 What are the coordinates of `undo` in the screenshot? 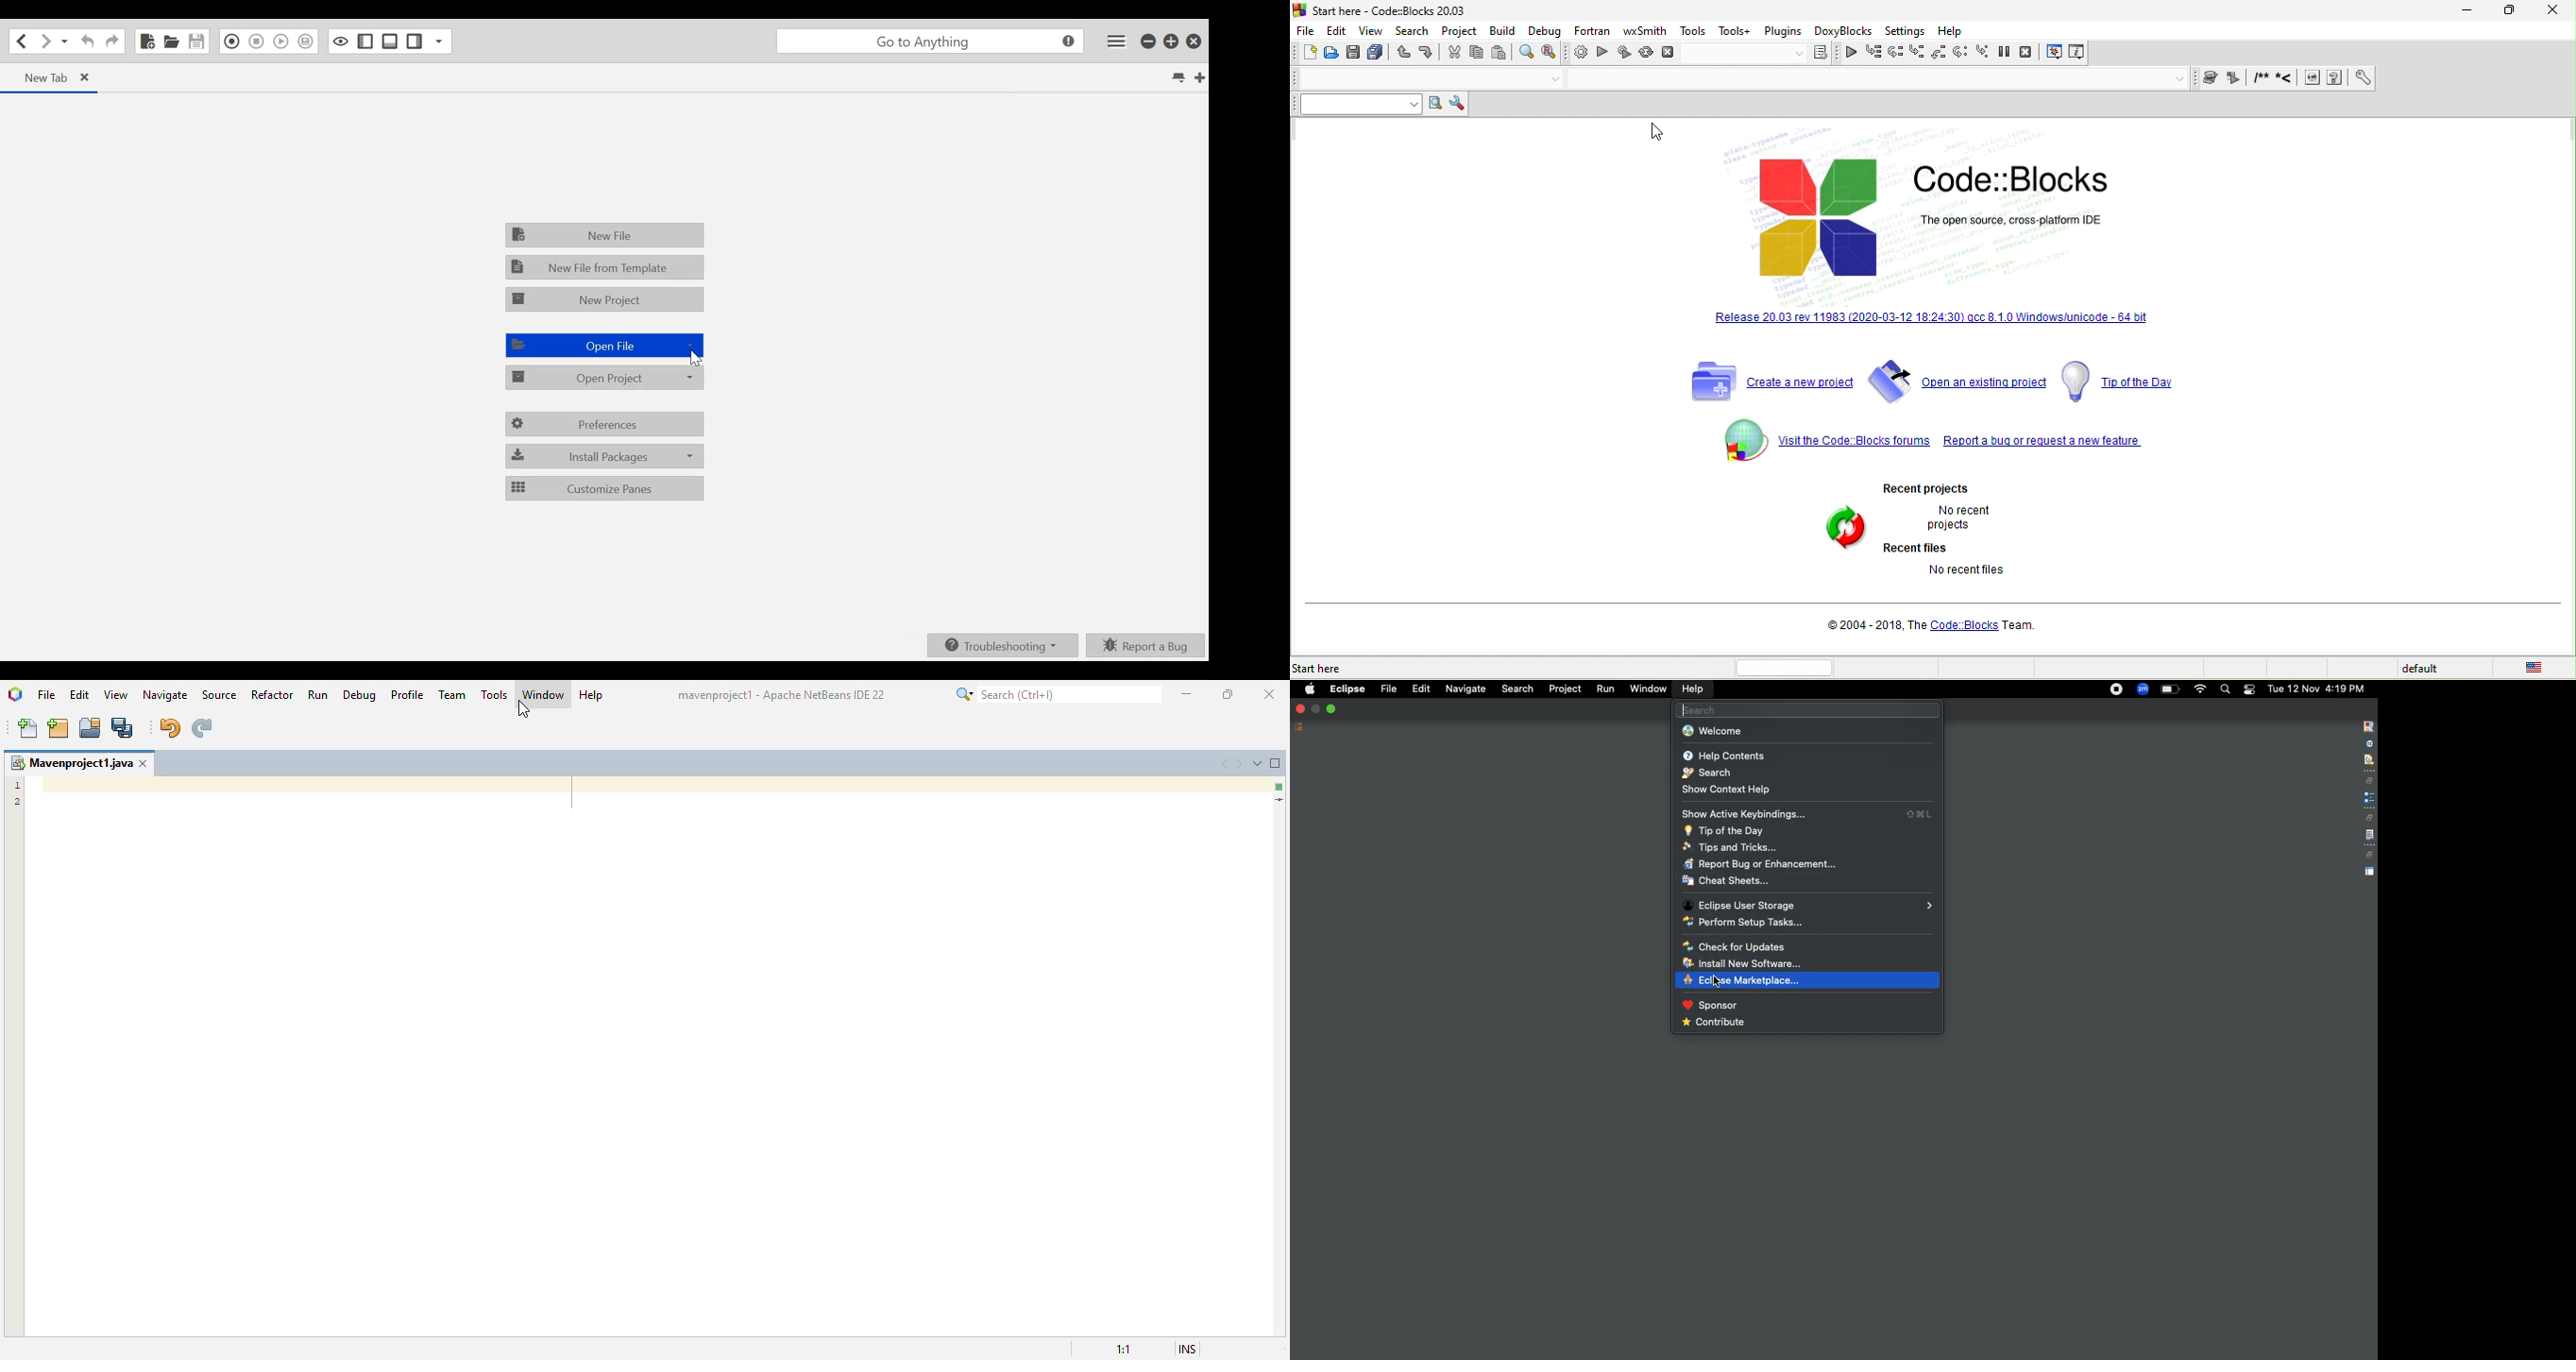 It's located at (1402, 55).